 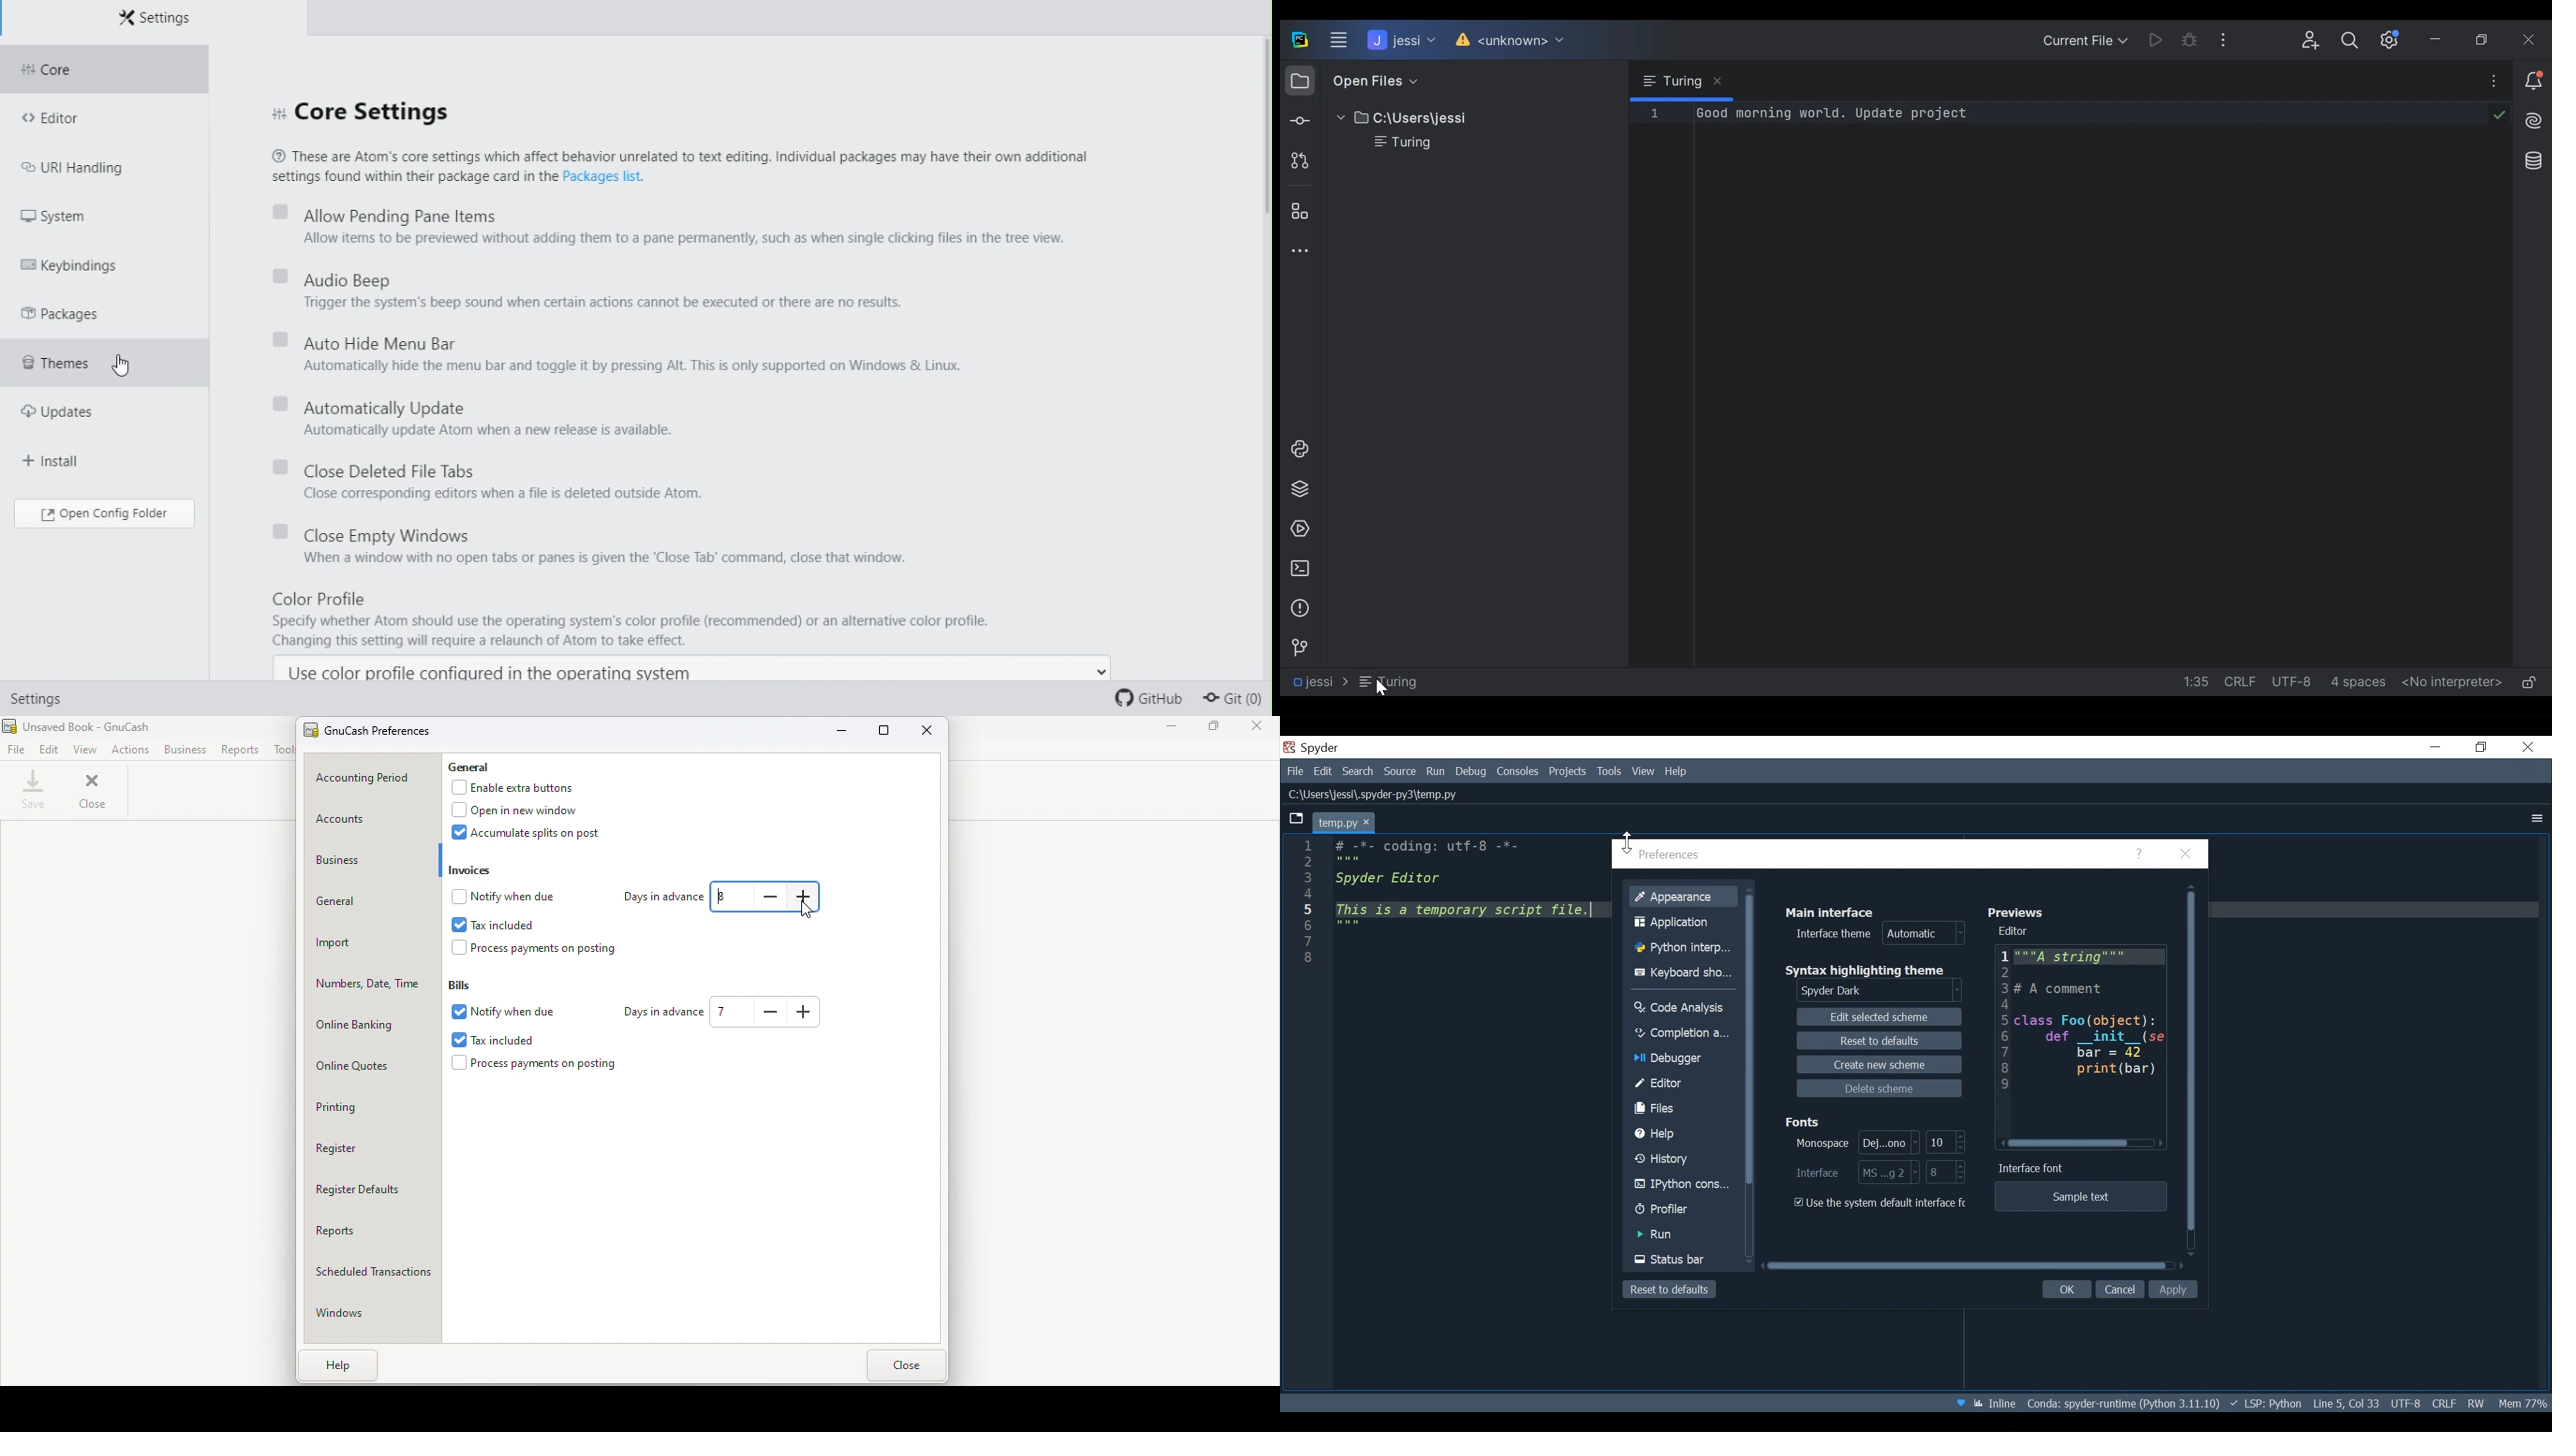 What do you see at coordinates (1683, 1234) in the screenshot?
I see `Run` at bounding box center [1683, 1234].